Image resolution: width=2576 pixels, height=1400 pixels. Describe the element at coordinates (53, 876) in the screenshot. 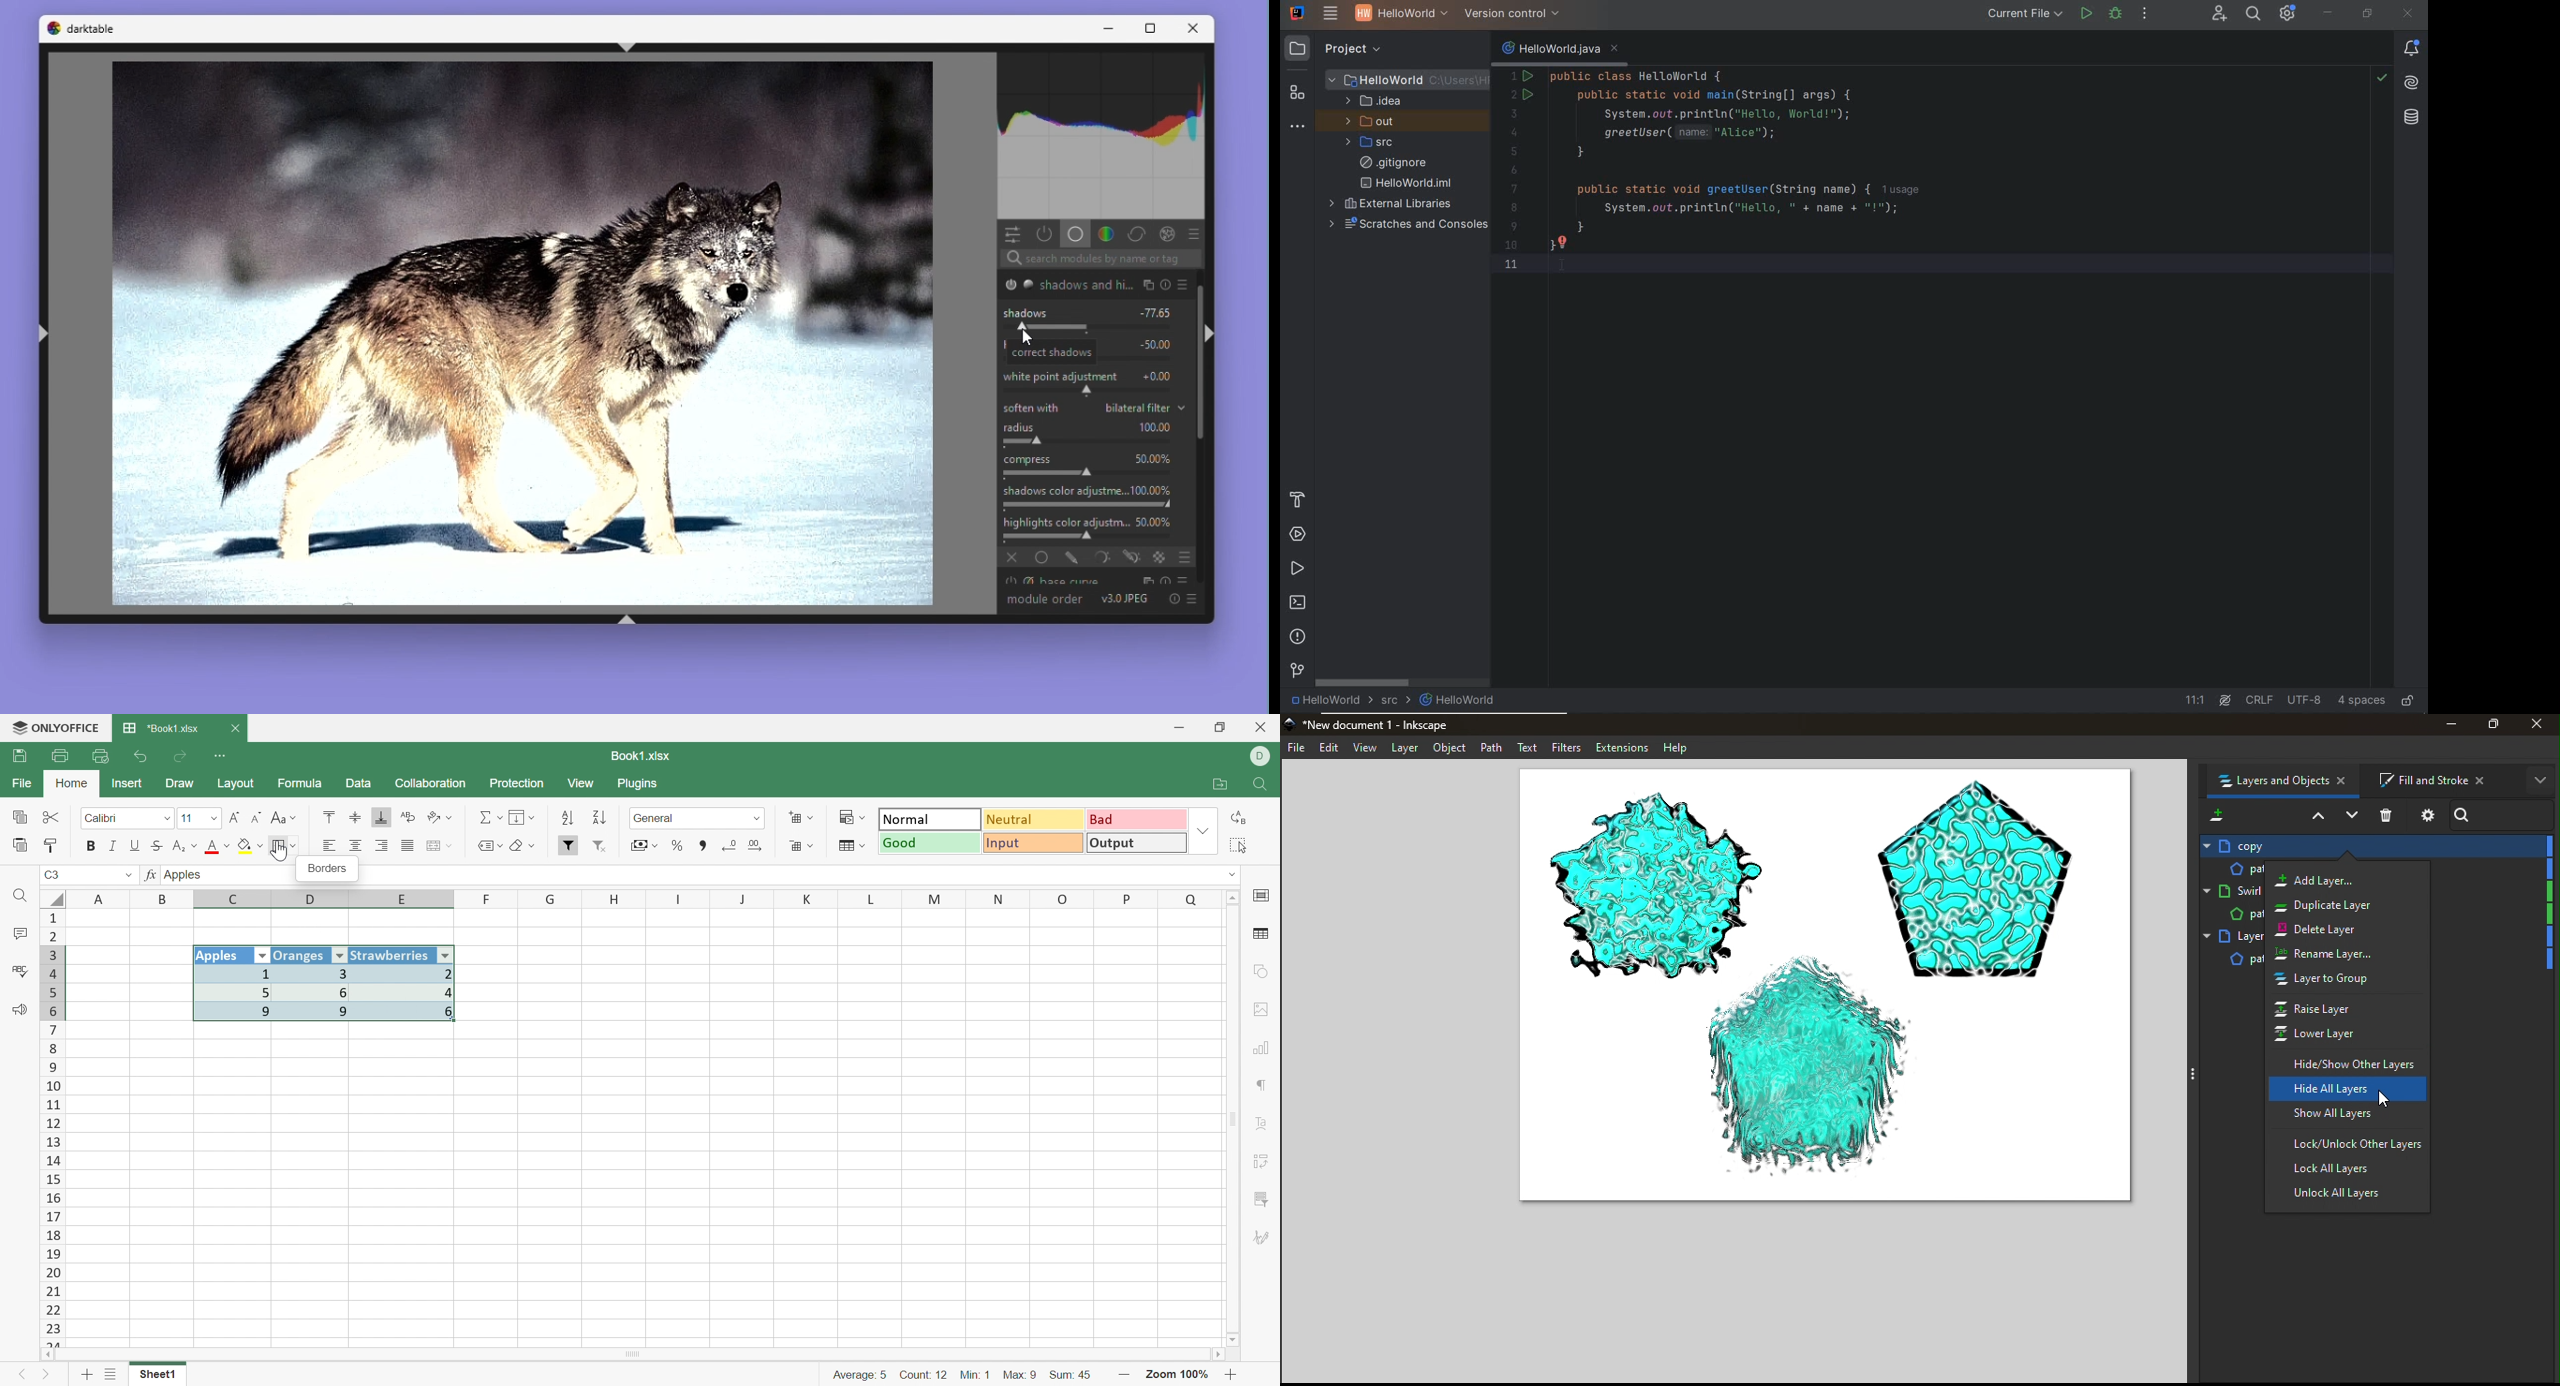

I see `C3` at that location.